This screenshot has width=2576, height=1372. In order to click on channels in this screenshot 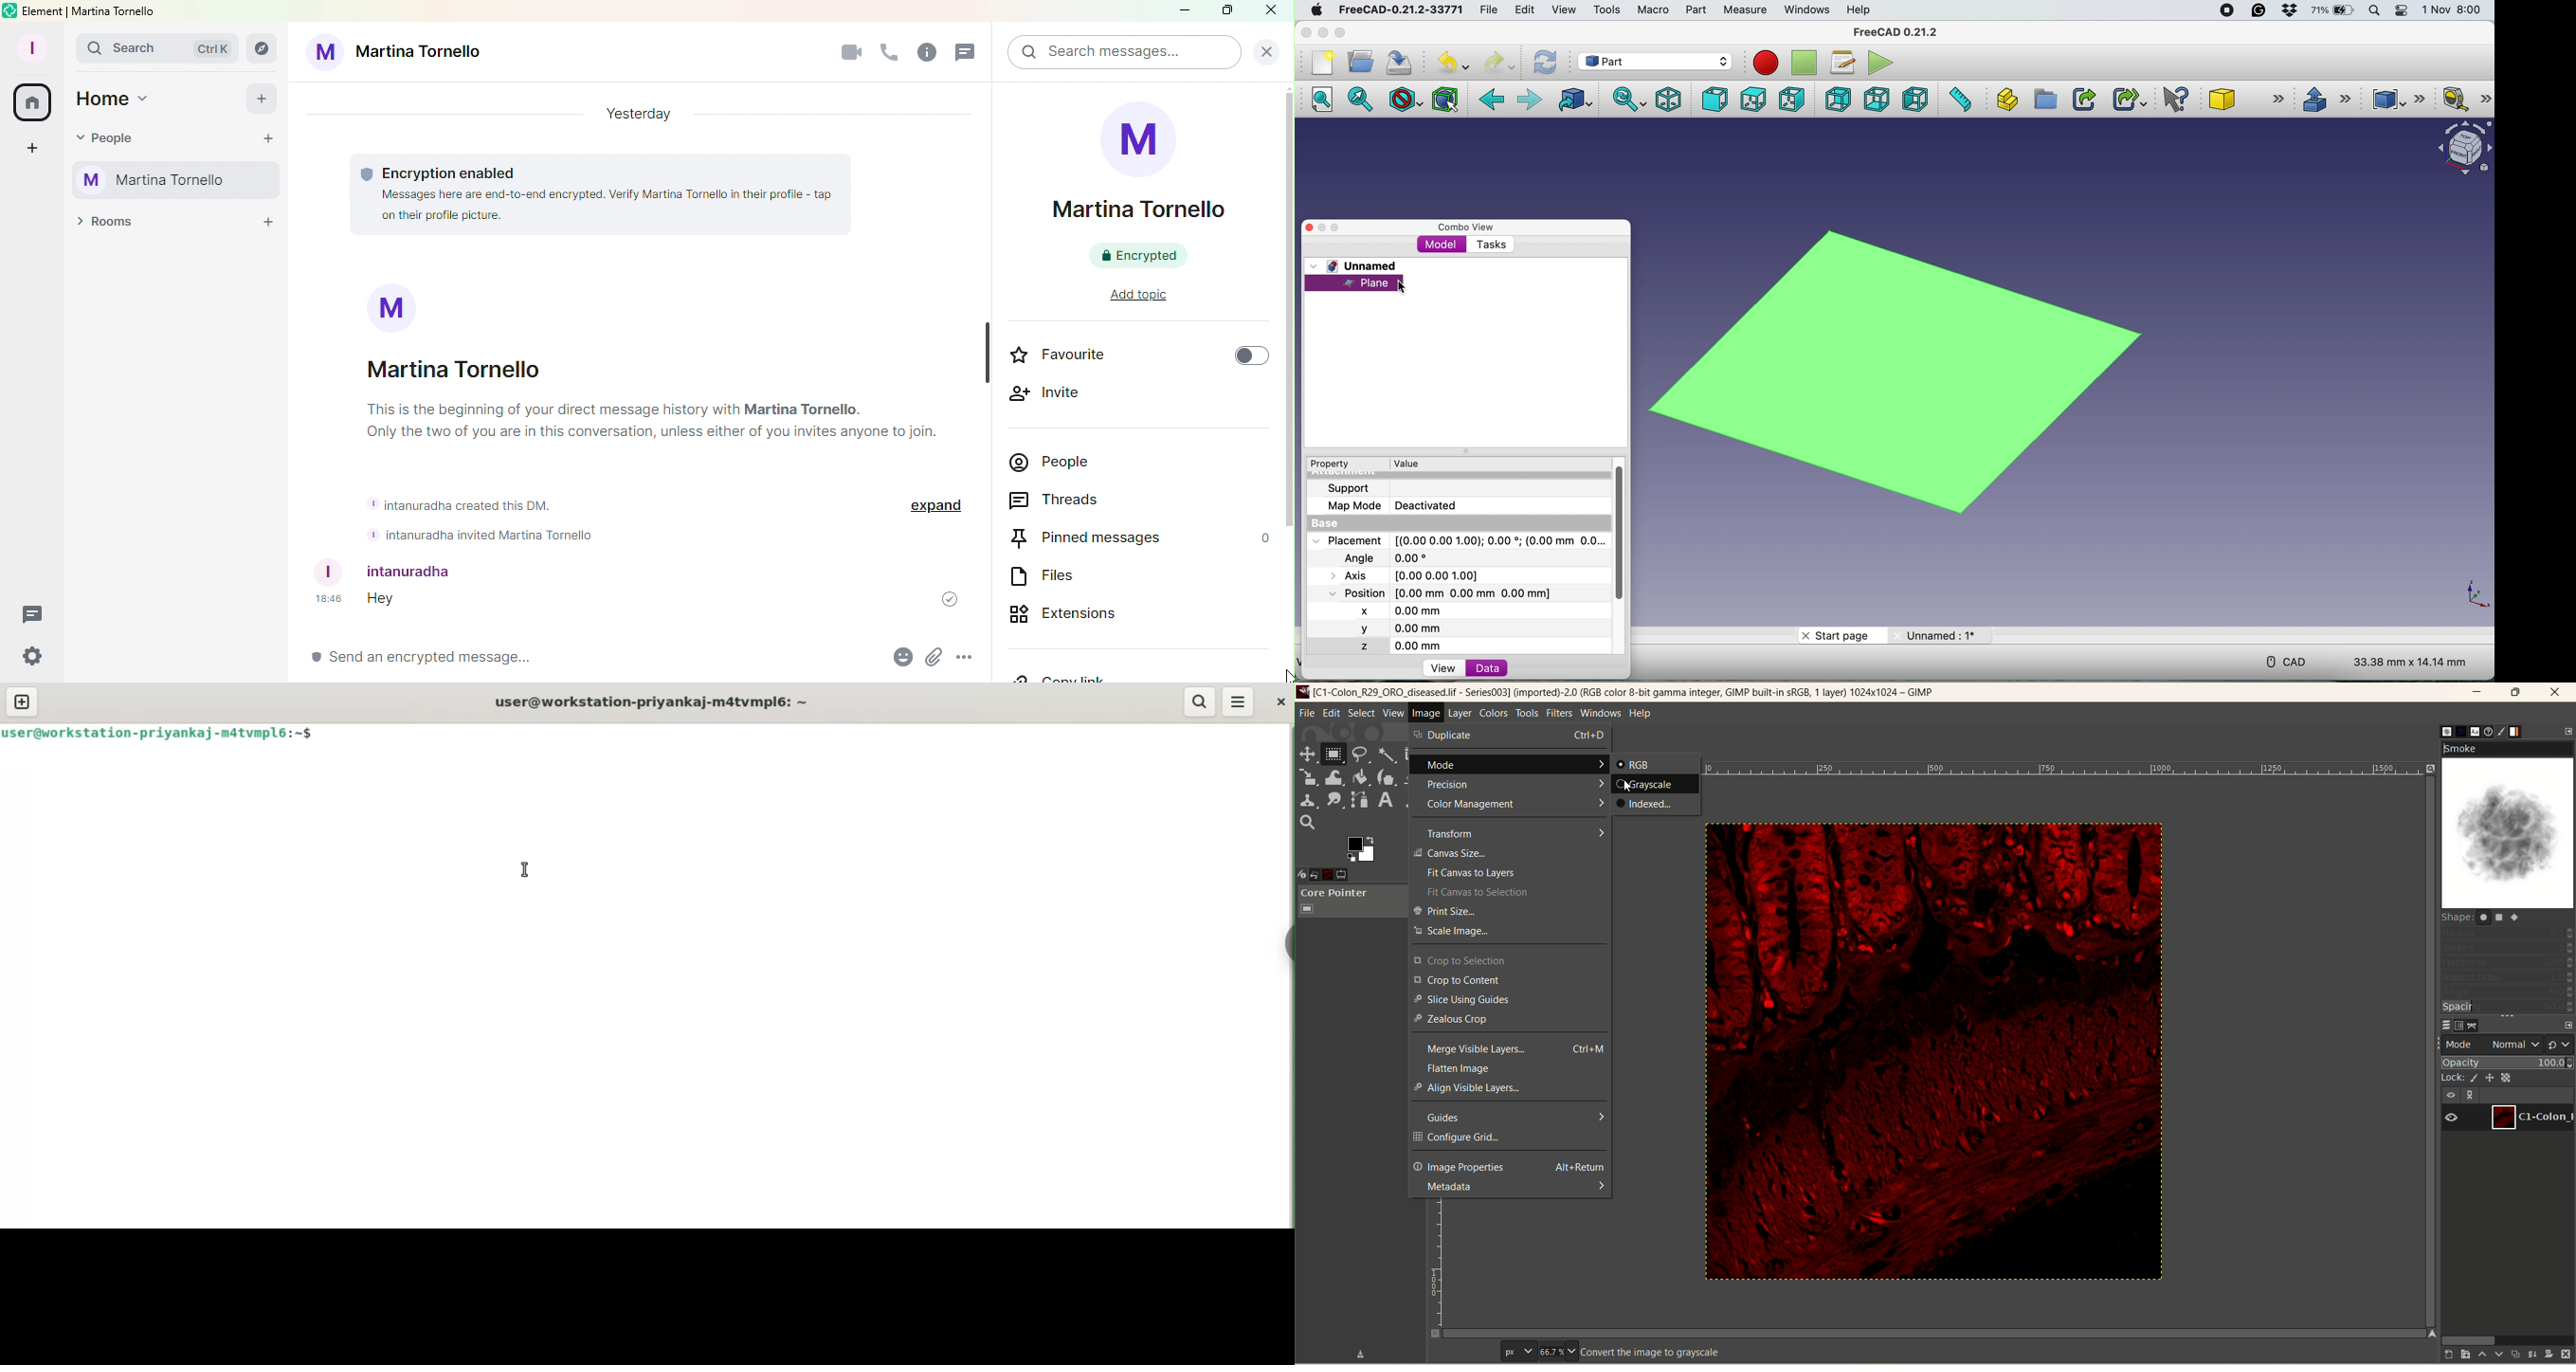, I will do `click(2462, 1026)`.